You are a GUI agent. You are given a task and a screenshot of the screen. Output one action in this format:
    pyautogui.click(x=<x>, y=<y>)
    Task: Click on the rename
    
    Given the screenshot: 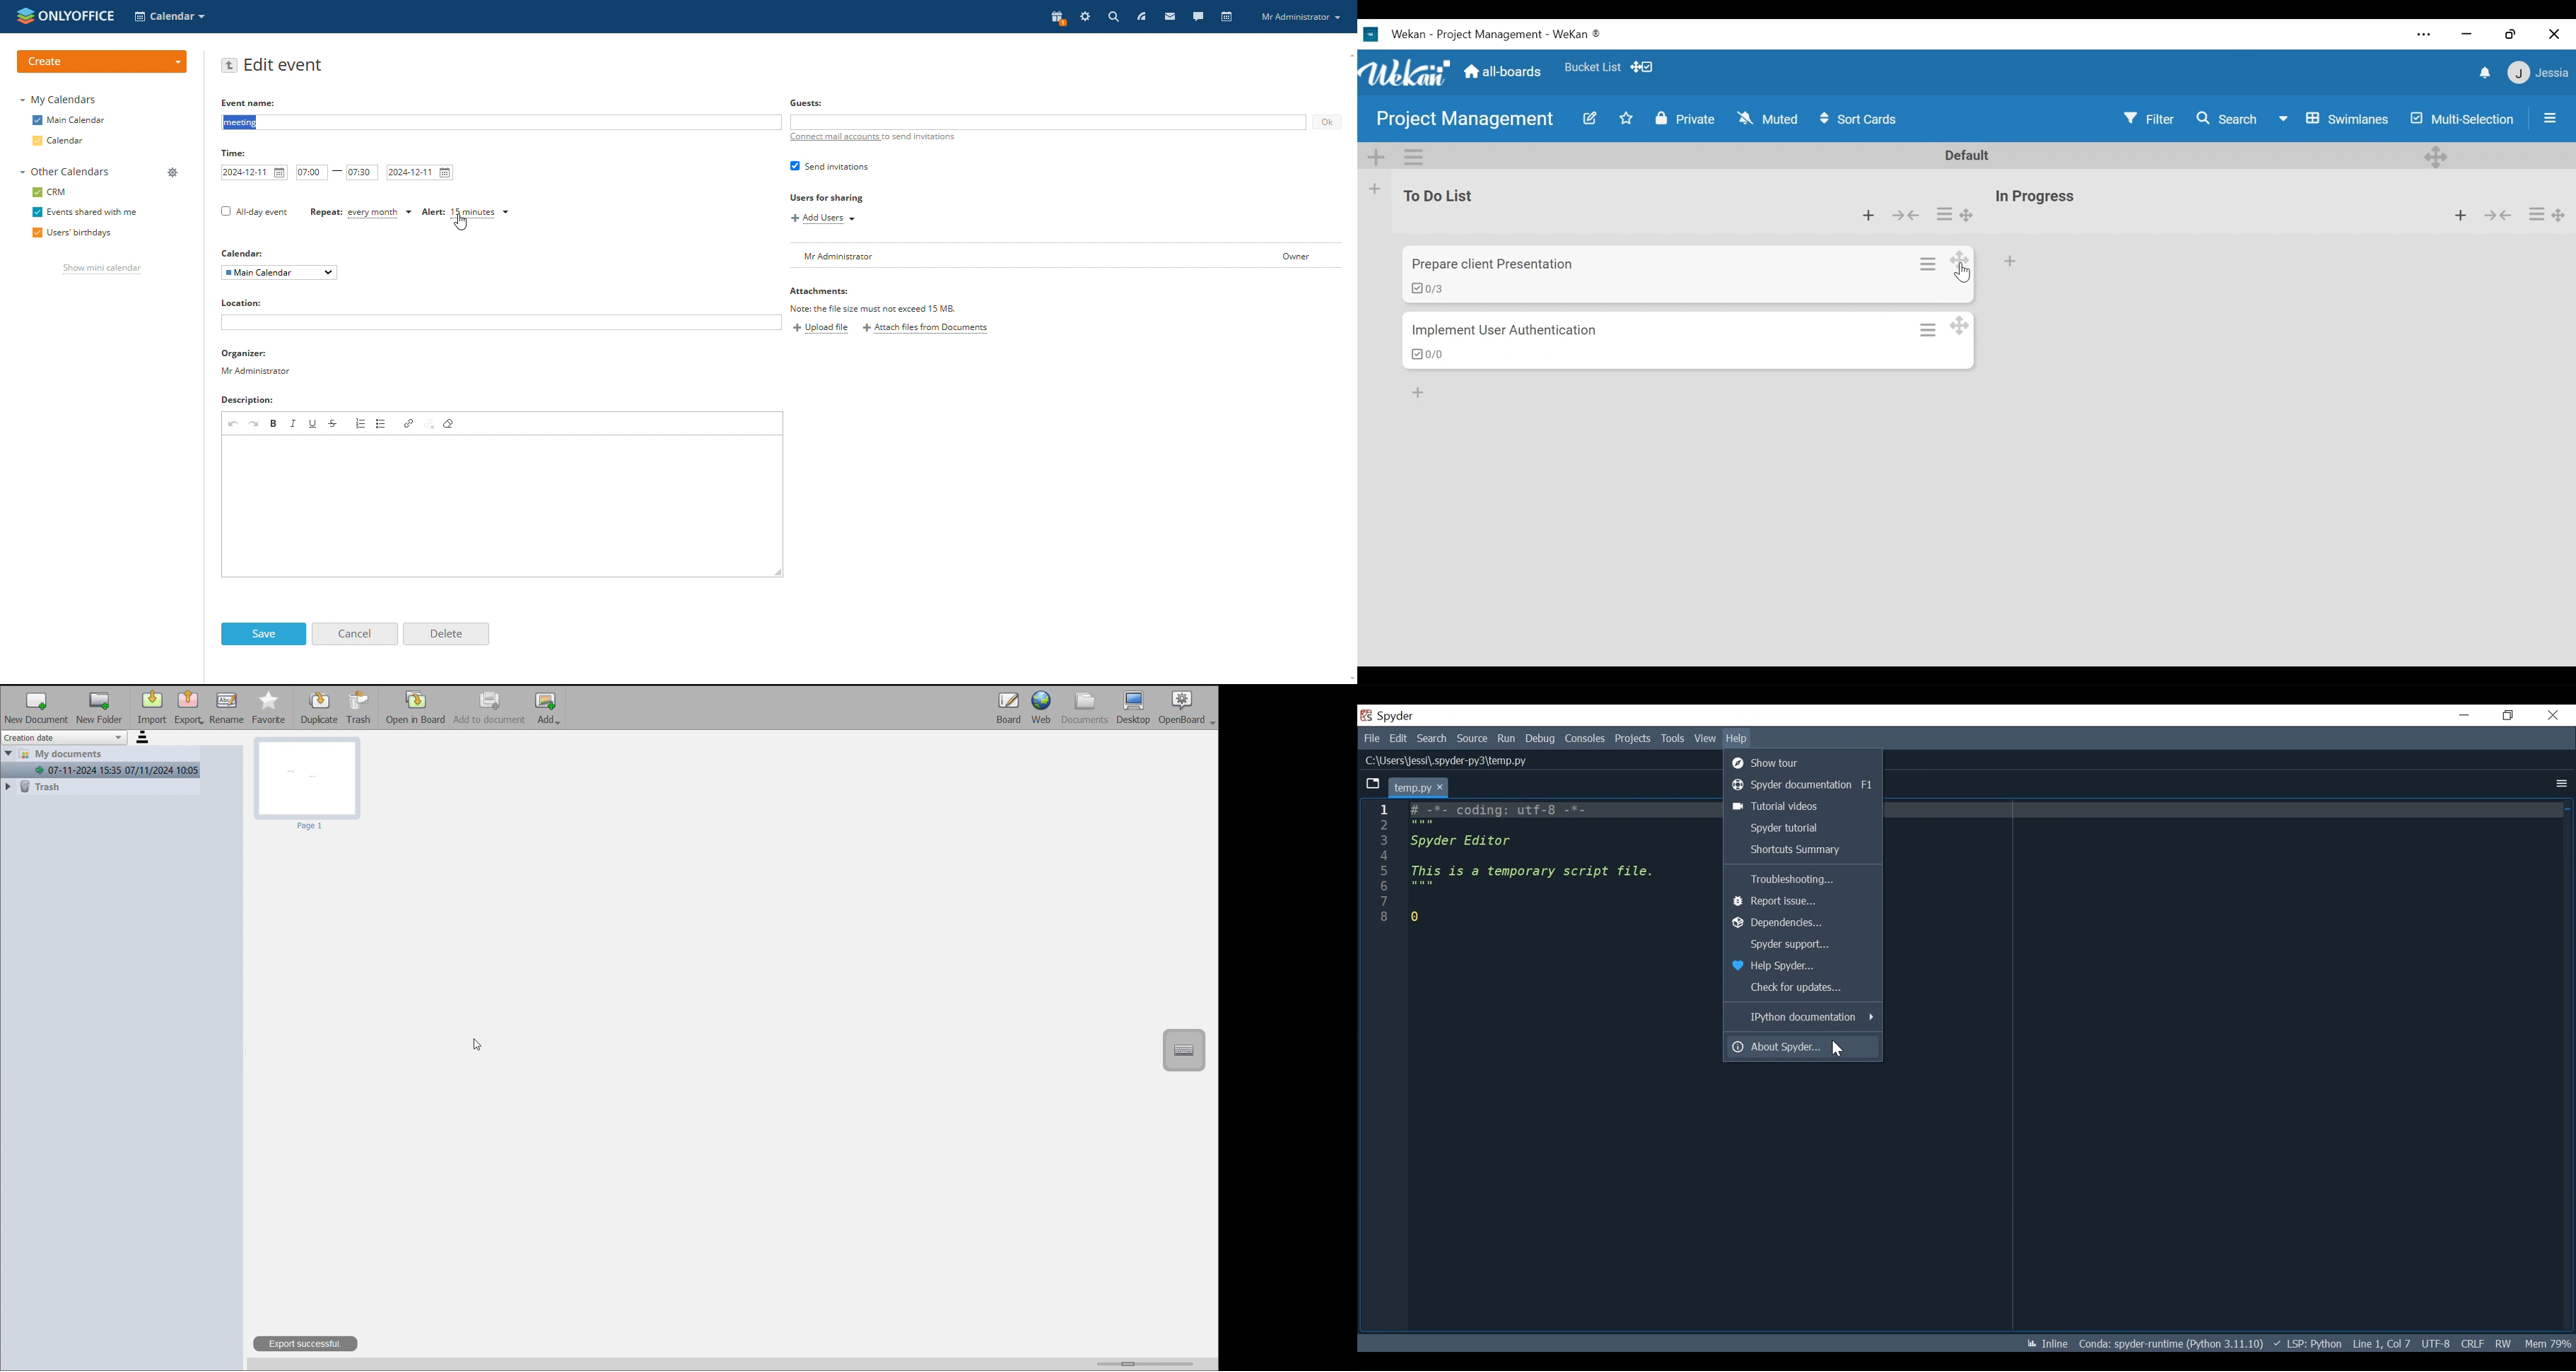 What is the action you would take?
    pyautogui.click(x=227, y=708)
    